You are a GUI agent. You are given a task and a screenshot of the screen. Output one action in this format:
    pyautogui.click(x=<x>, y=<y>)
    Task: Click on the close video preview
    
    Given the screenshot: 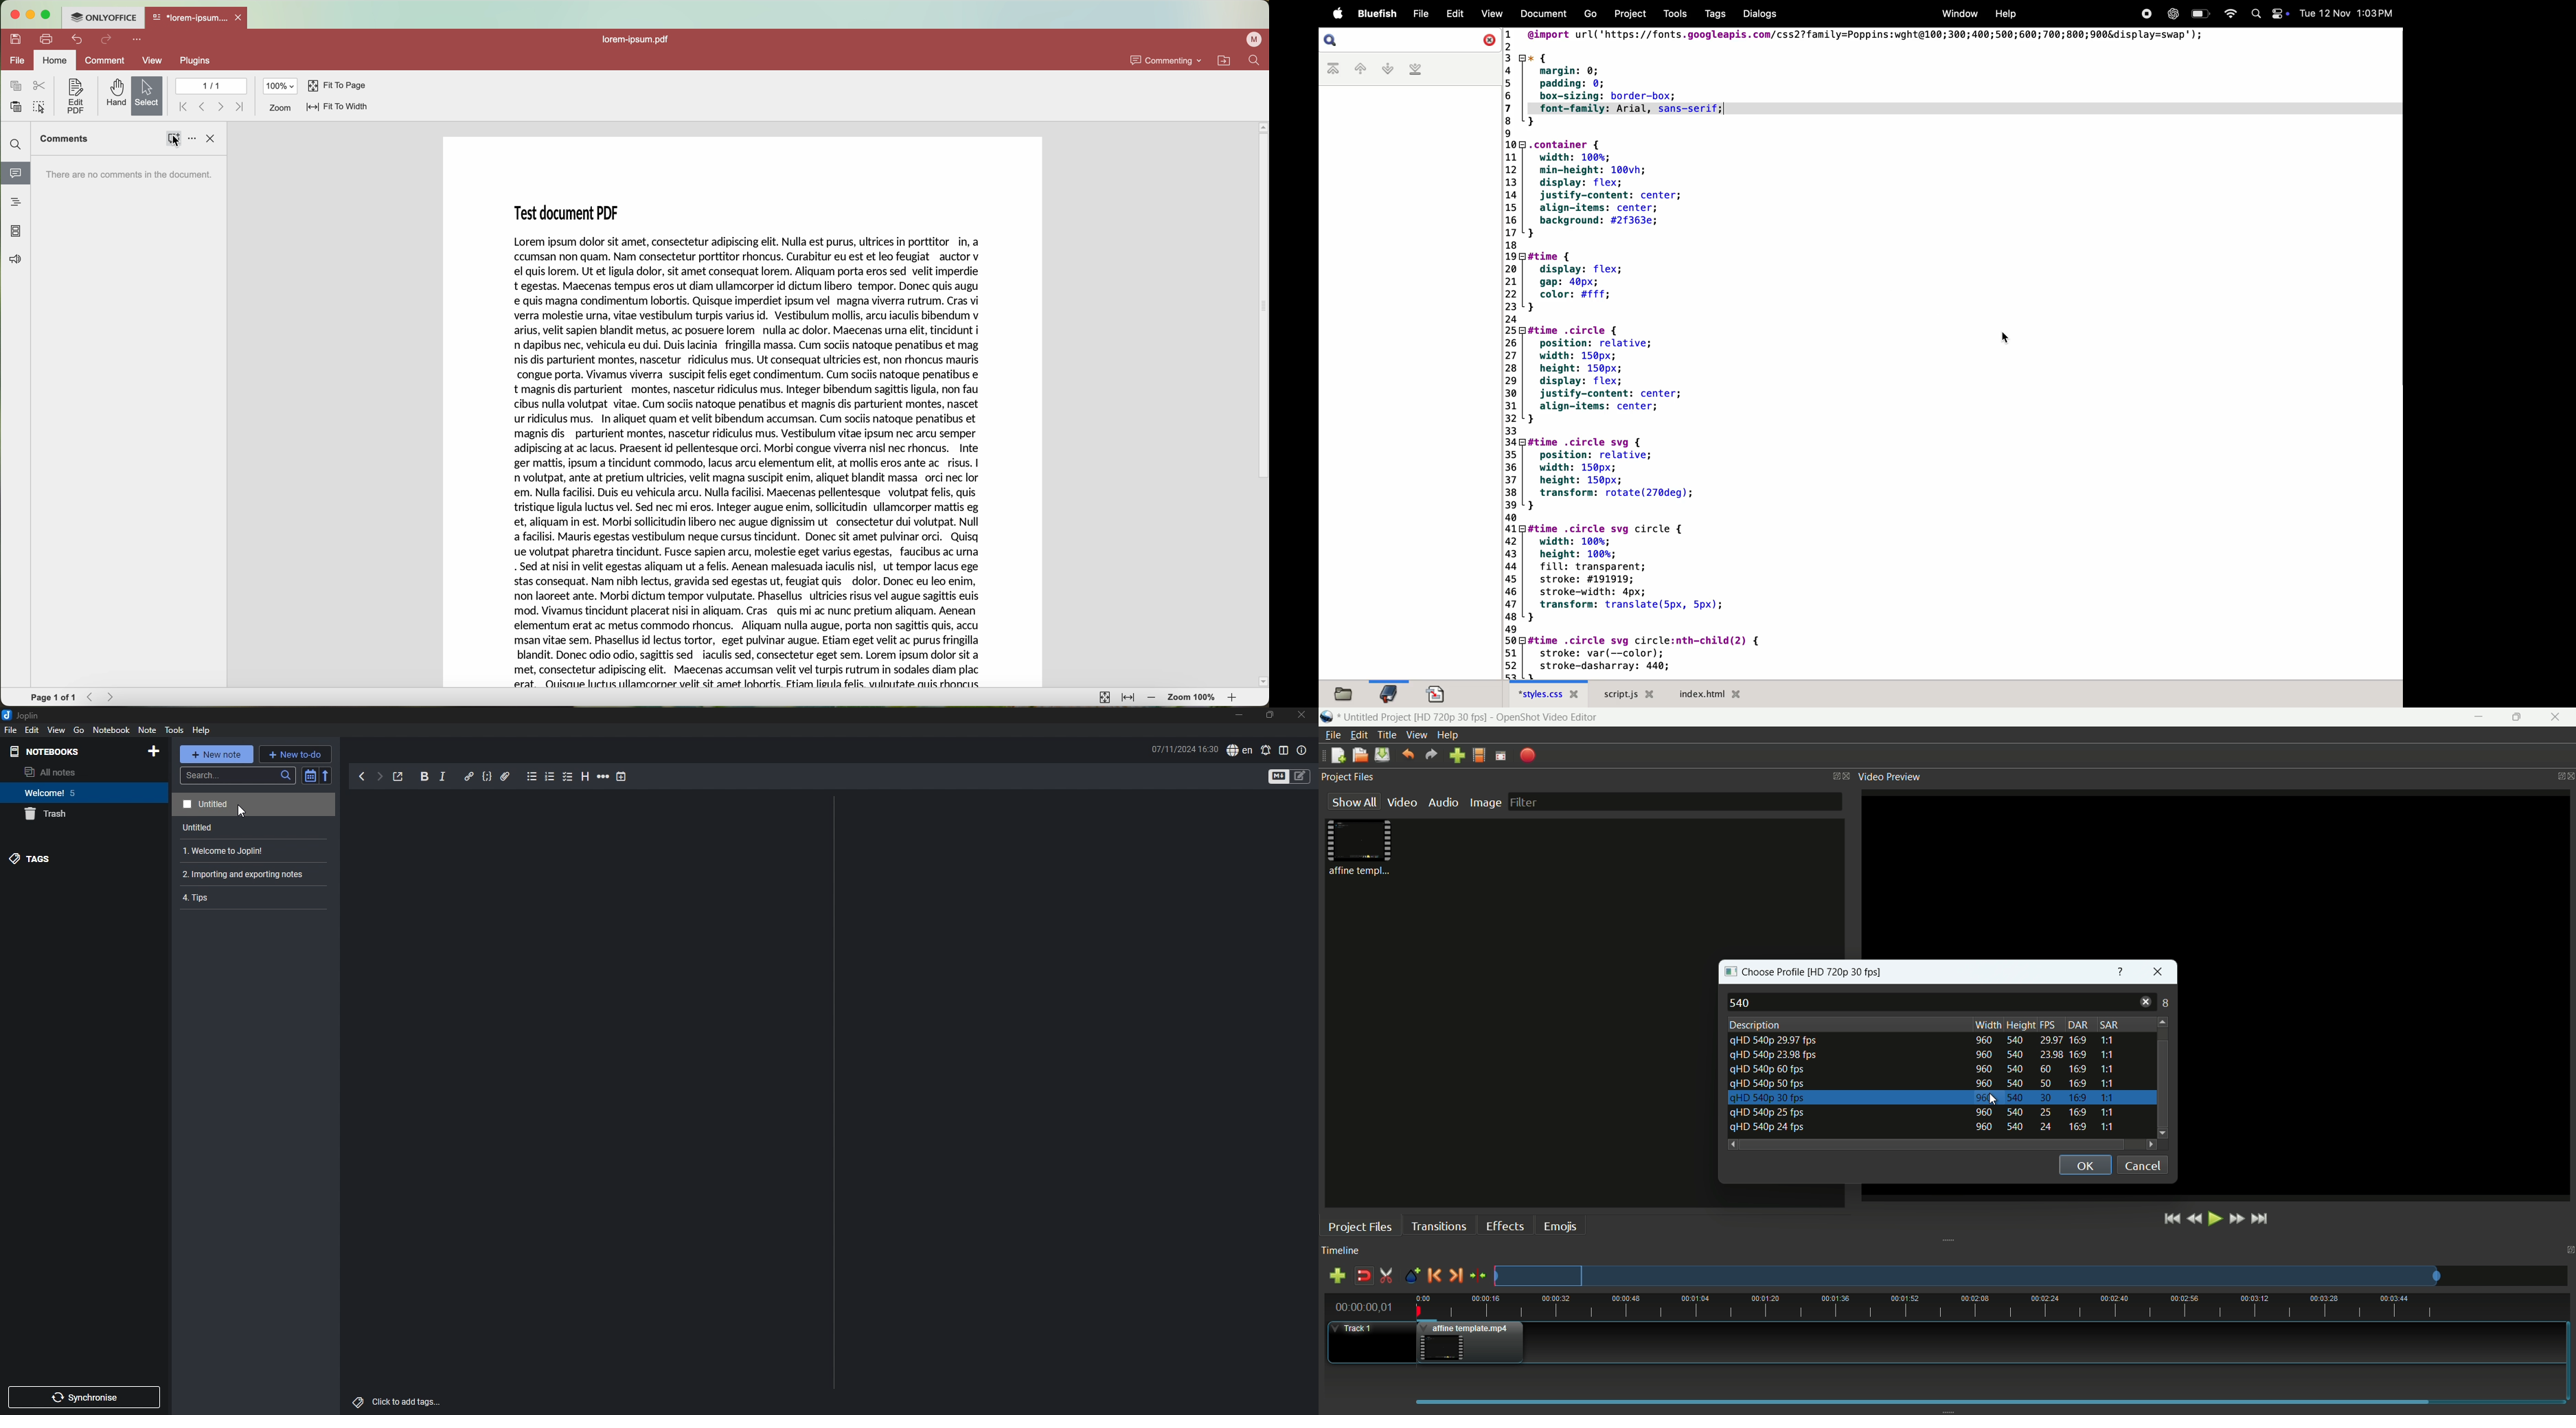 What is the action you would take?
    pyautogui.click(x=2568, y=775)
    